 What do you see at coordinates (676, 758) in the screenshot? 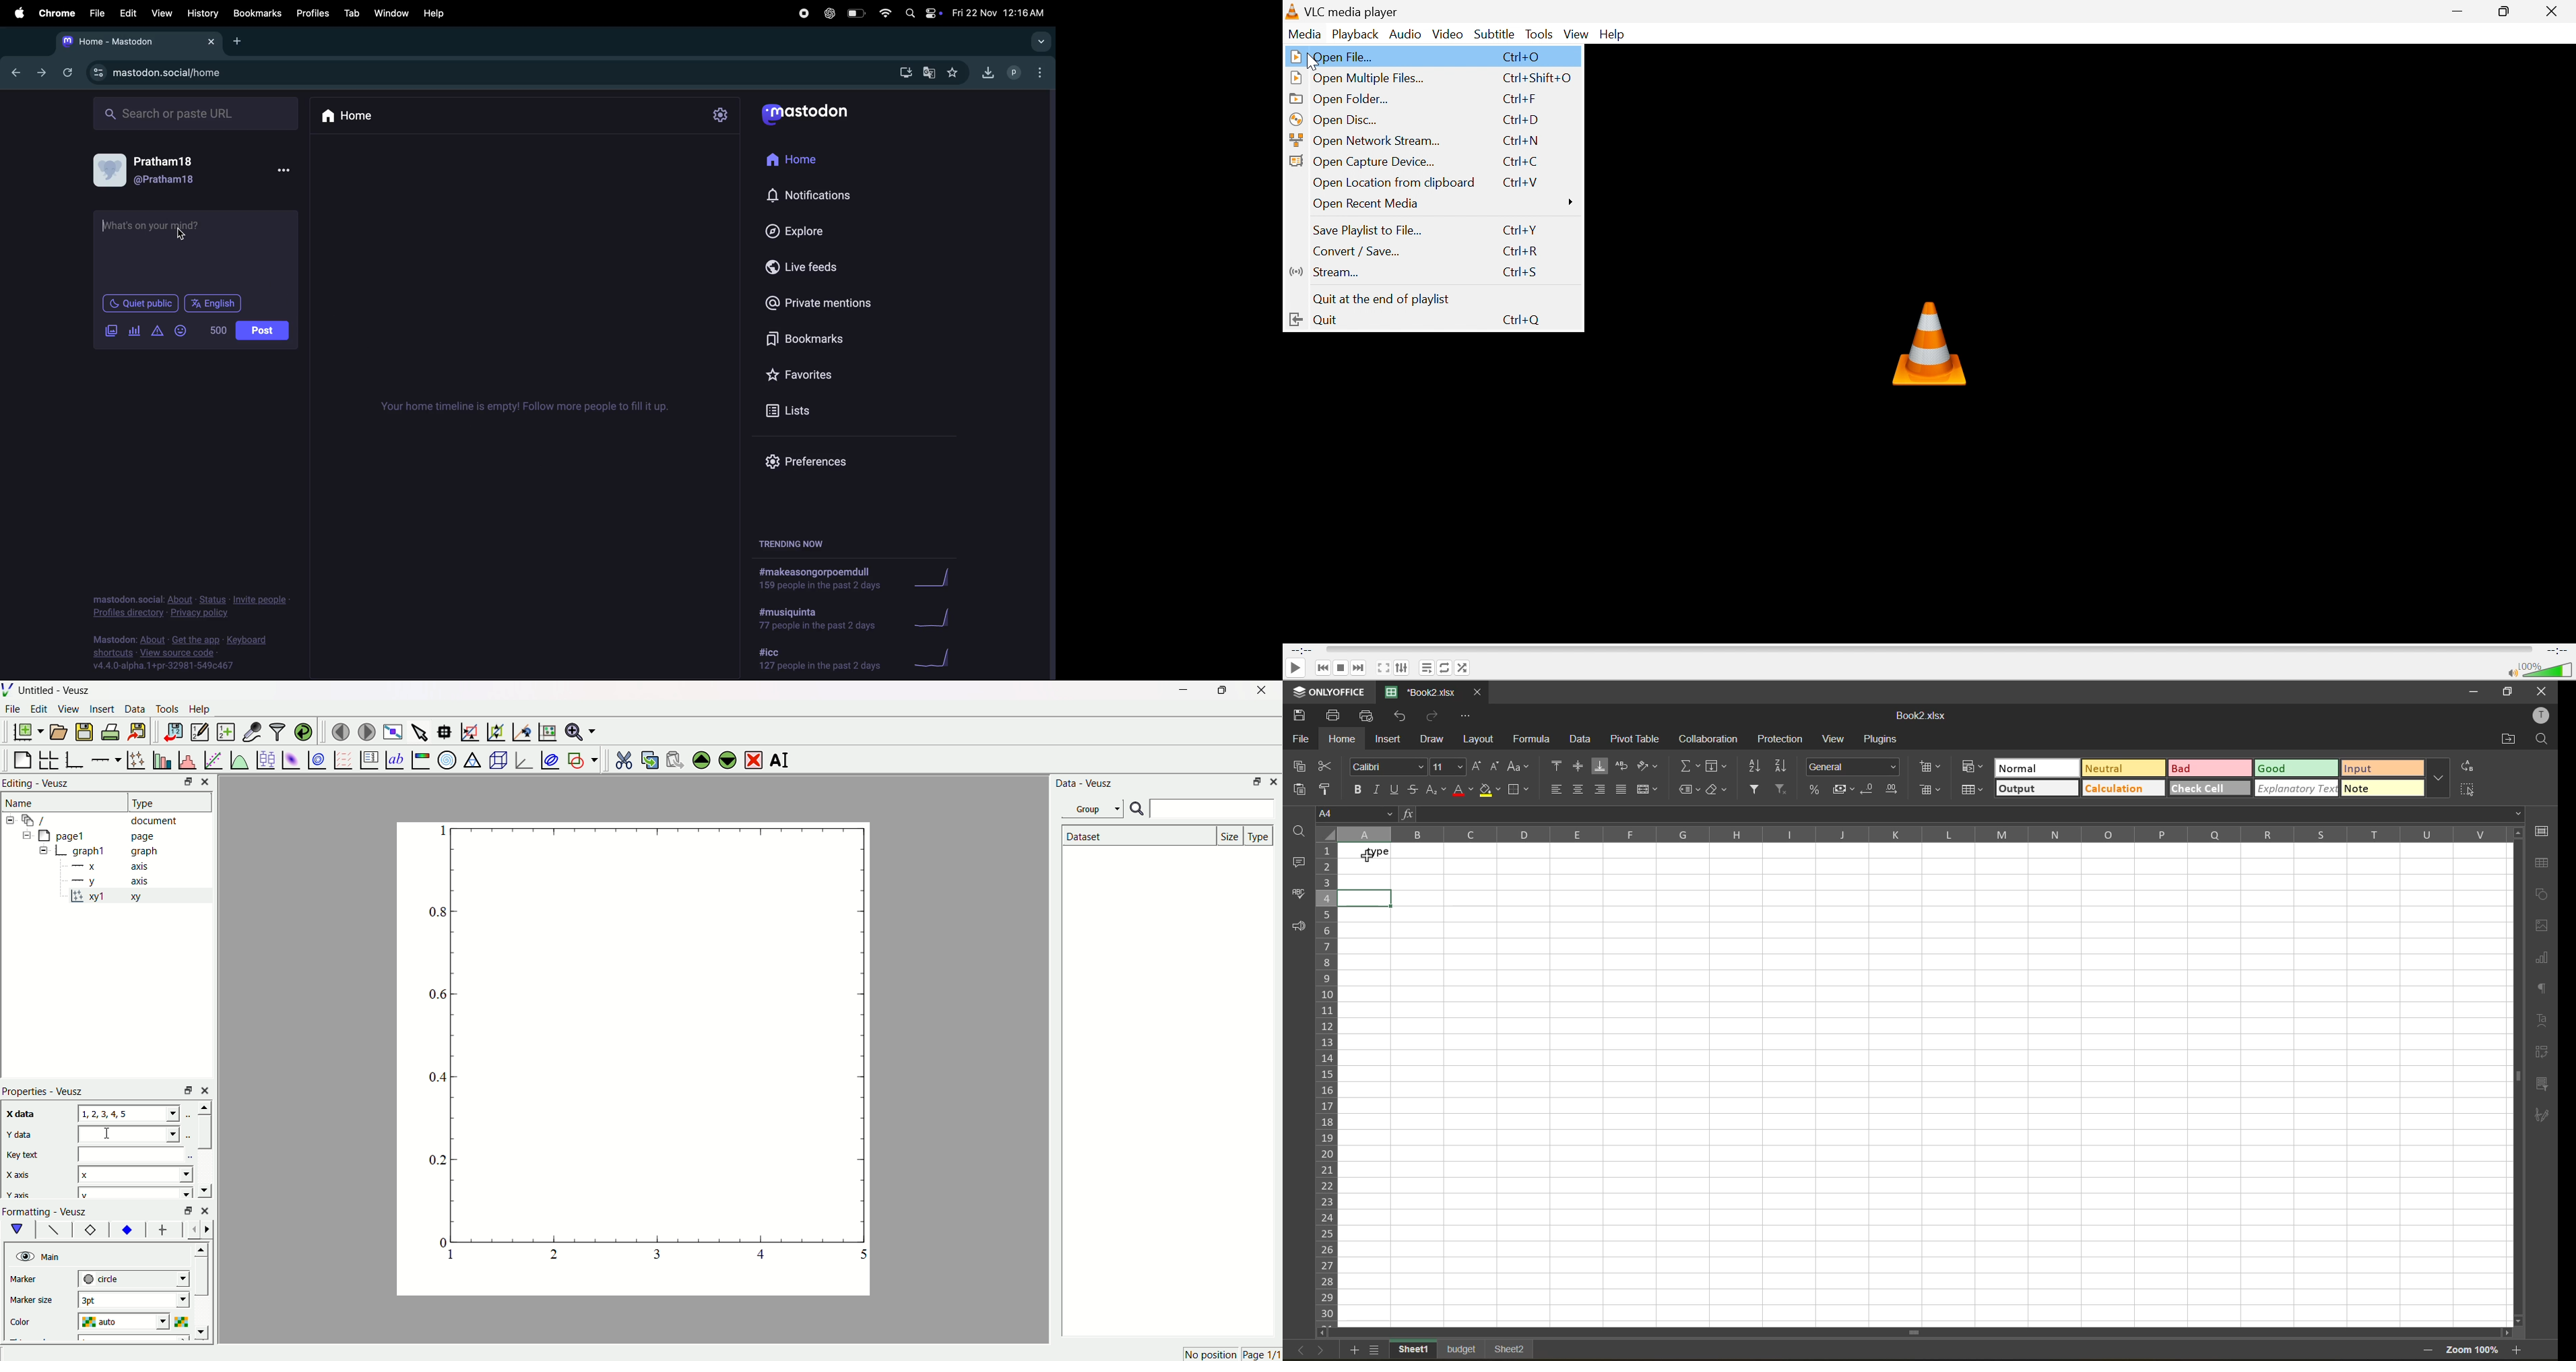
I see `paste the widgets` at bounding box center [676, 758].